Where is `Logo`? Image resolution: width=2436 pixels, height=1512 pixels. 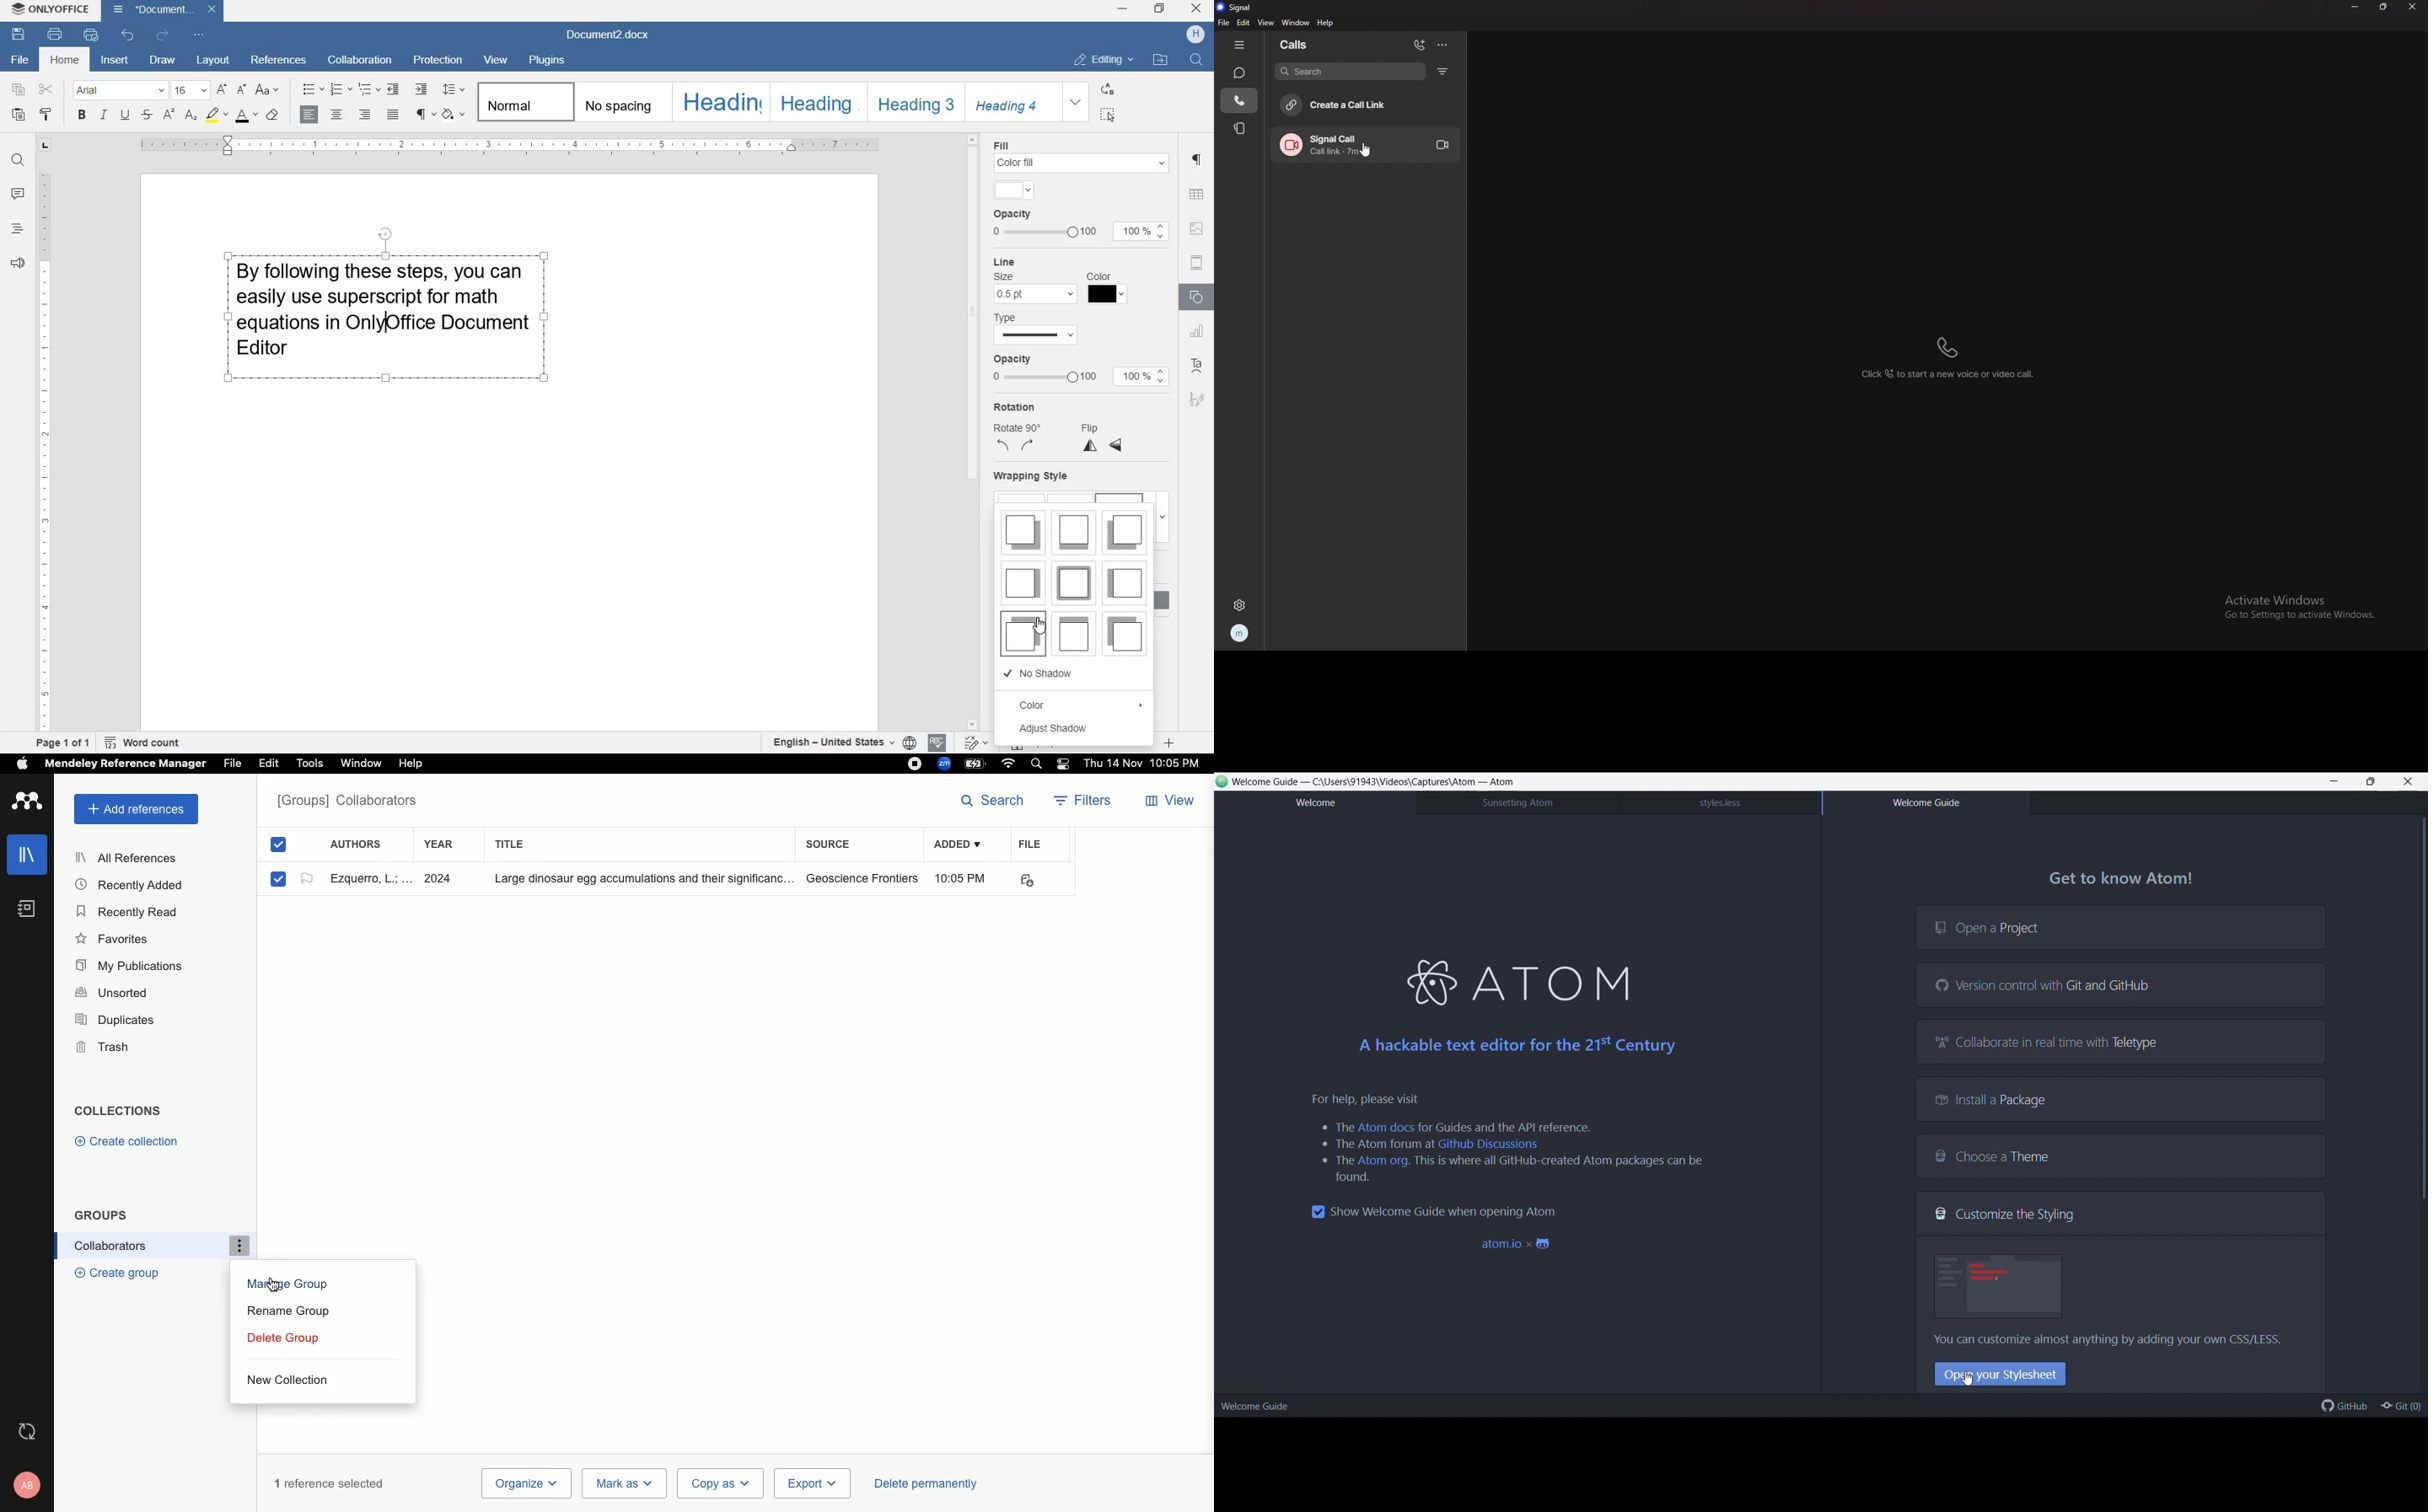 Logo is located at coordinates (29, 802).